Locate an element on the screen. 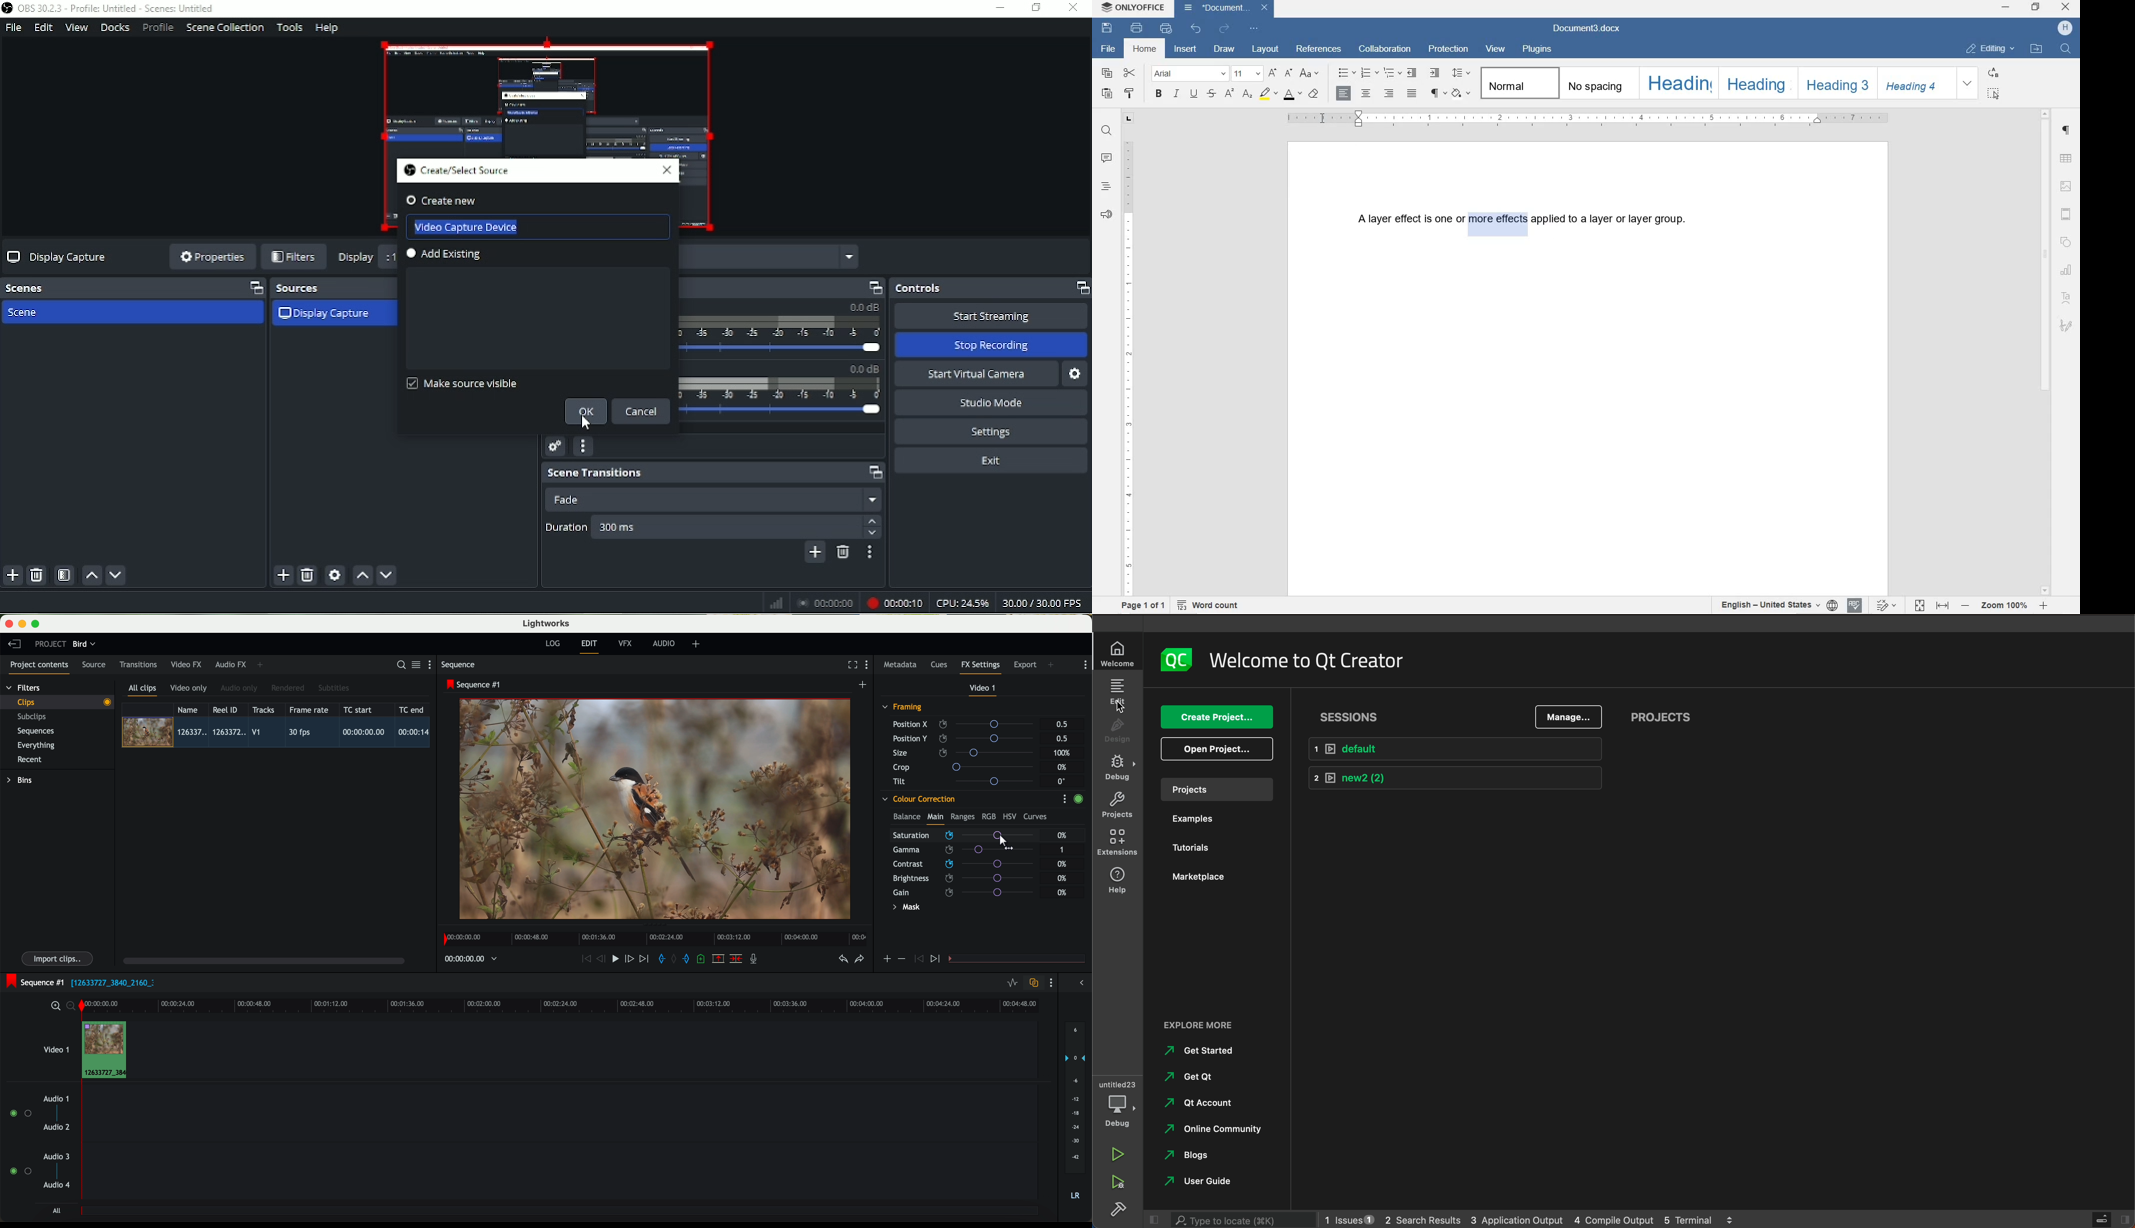 The image size is (2156, 1232). CURSOR is located at coordinates (1323, 119).